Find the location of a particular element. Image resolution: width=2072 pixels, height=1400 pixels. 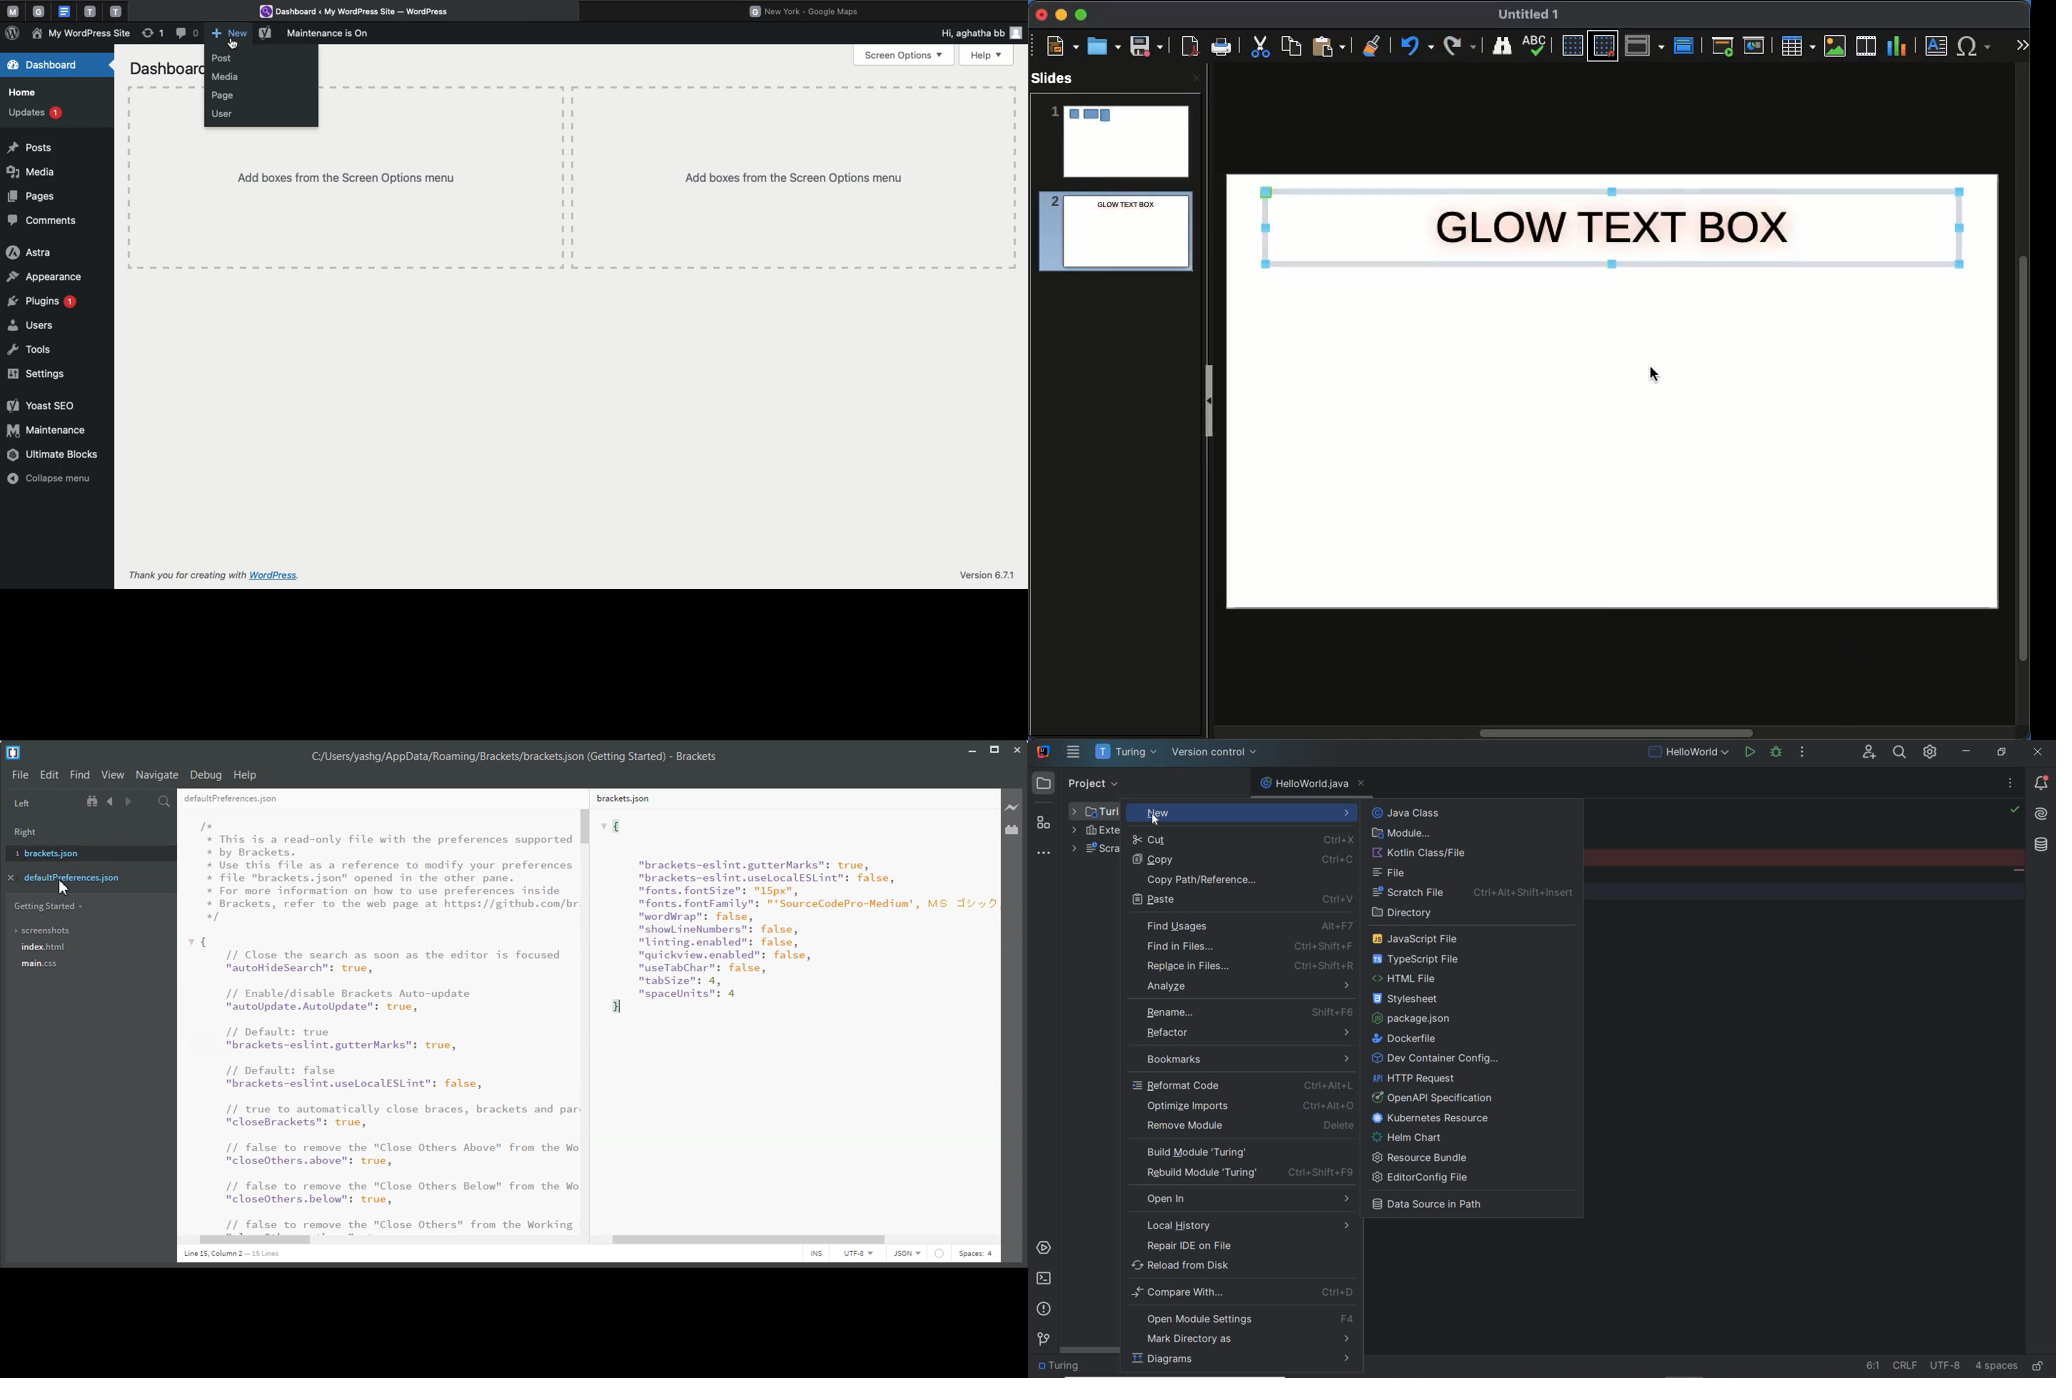

file name is located at coordinates (1304, 784).